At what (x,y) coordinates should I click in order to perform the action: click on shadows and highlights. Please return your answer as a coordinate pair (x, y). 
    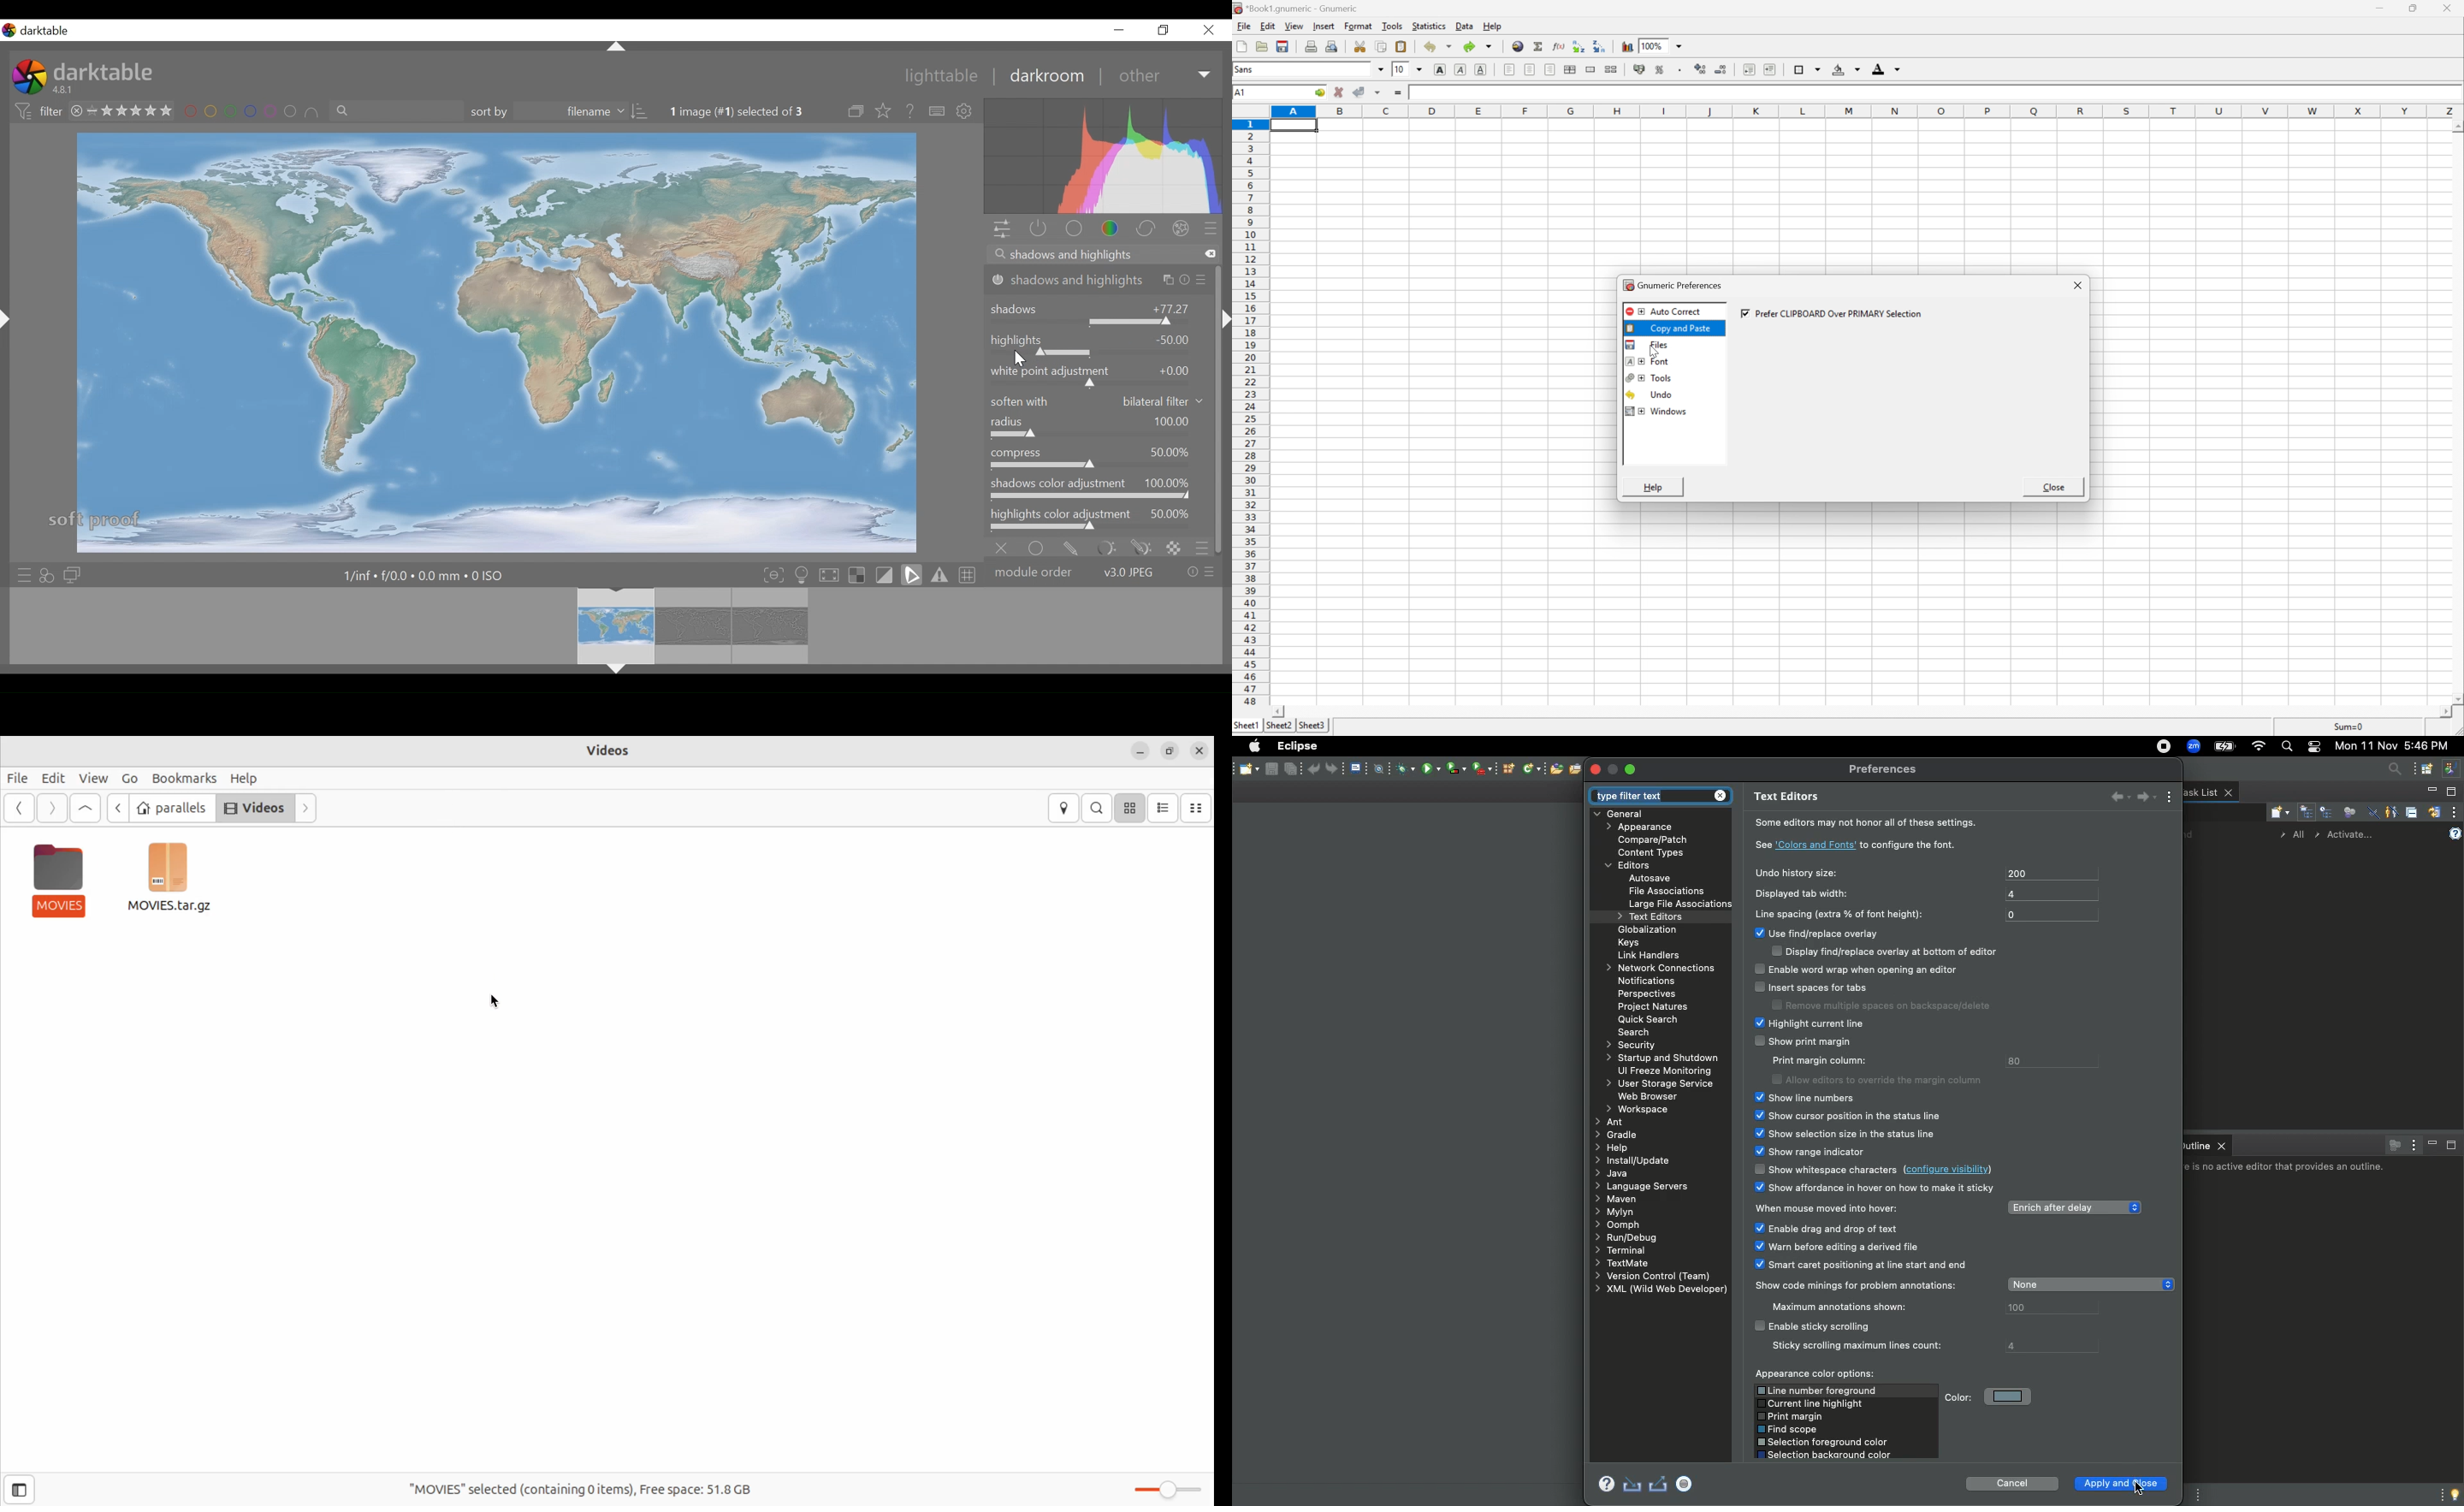
    Looking at the image, I should click on (1099, 280).